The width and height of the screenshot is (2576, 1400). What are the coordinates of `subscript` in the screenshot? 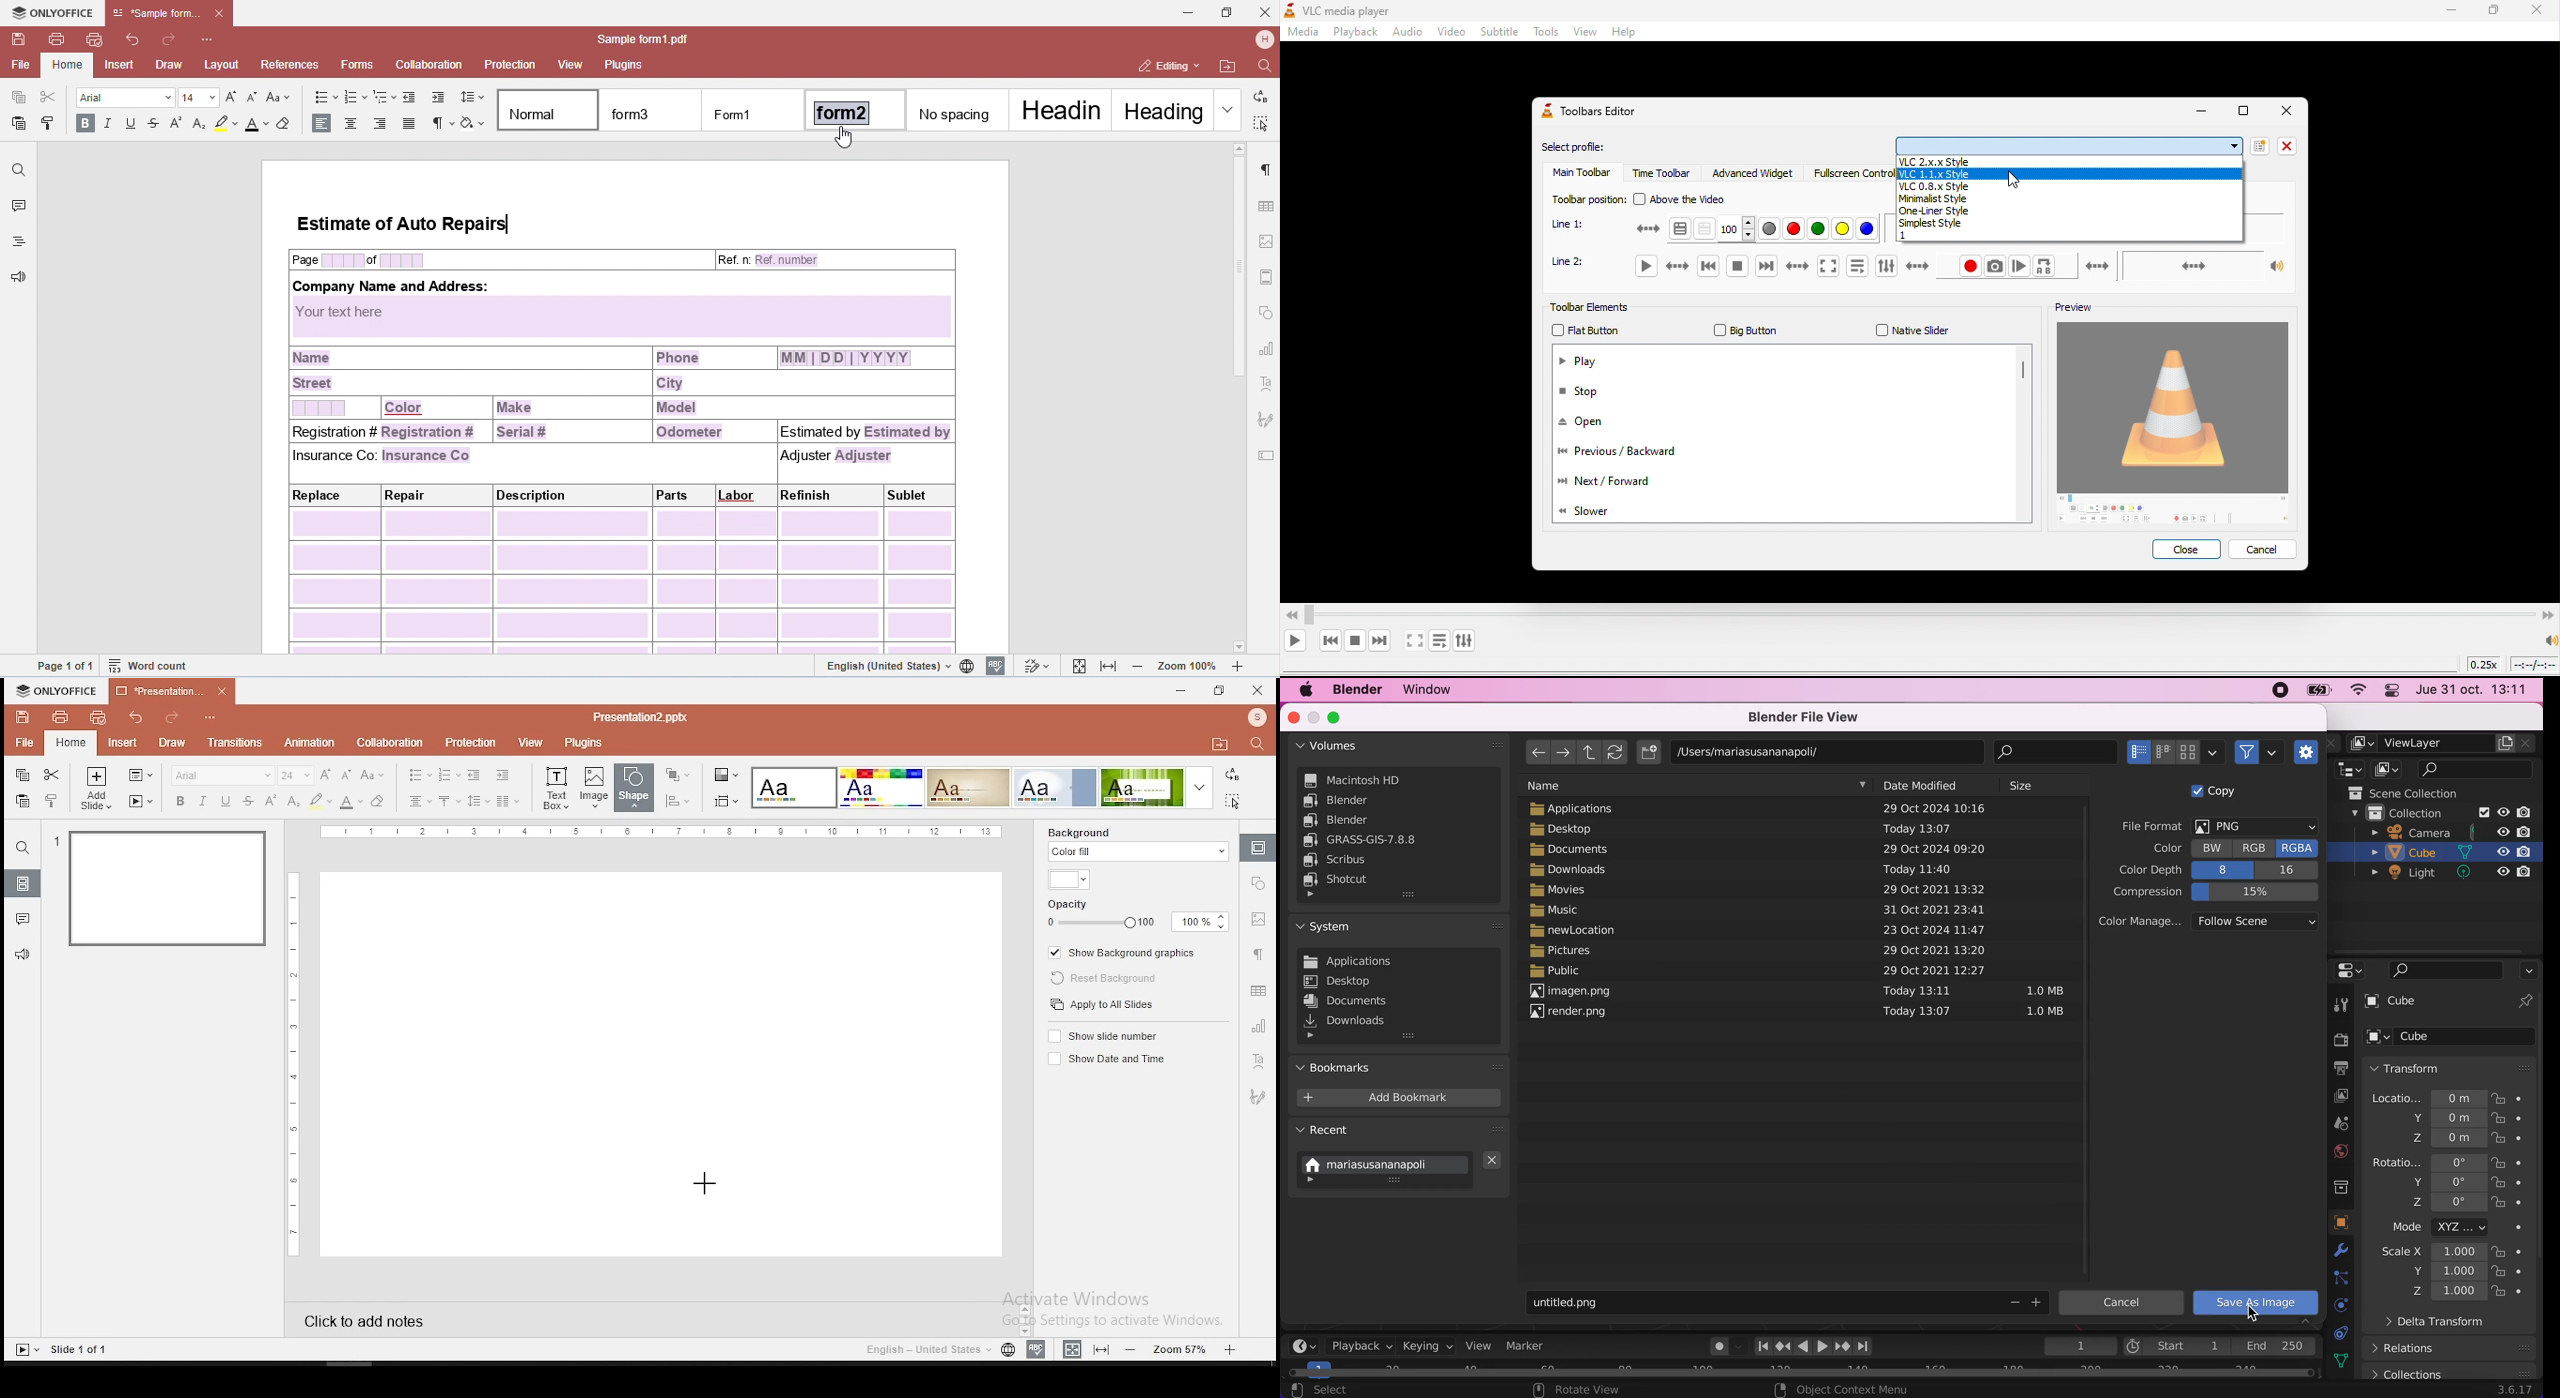 It's located at (293, 801).